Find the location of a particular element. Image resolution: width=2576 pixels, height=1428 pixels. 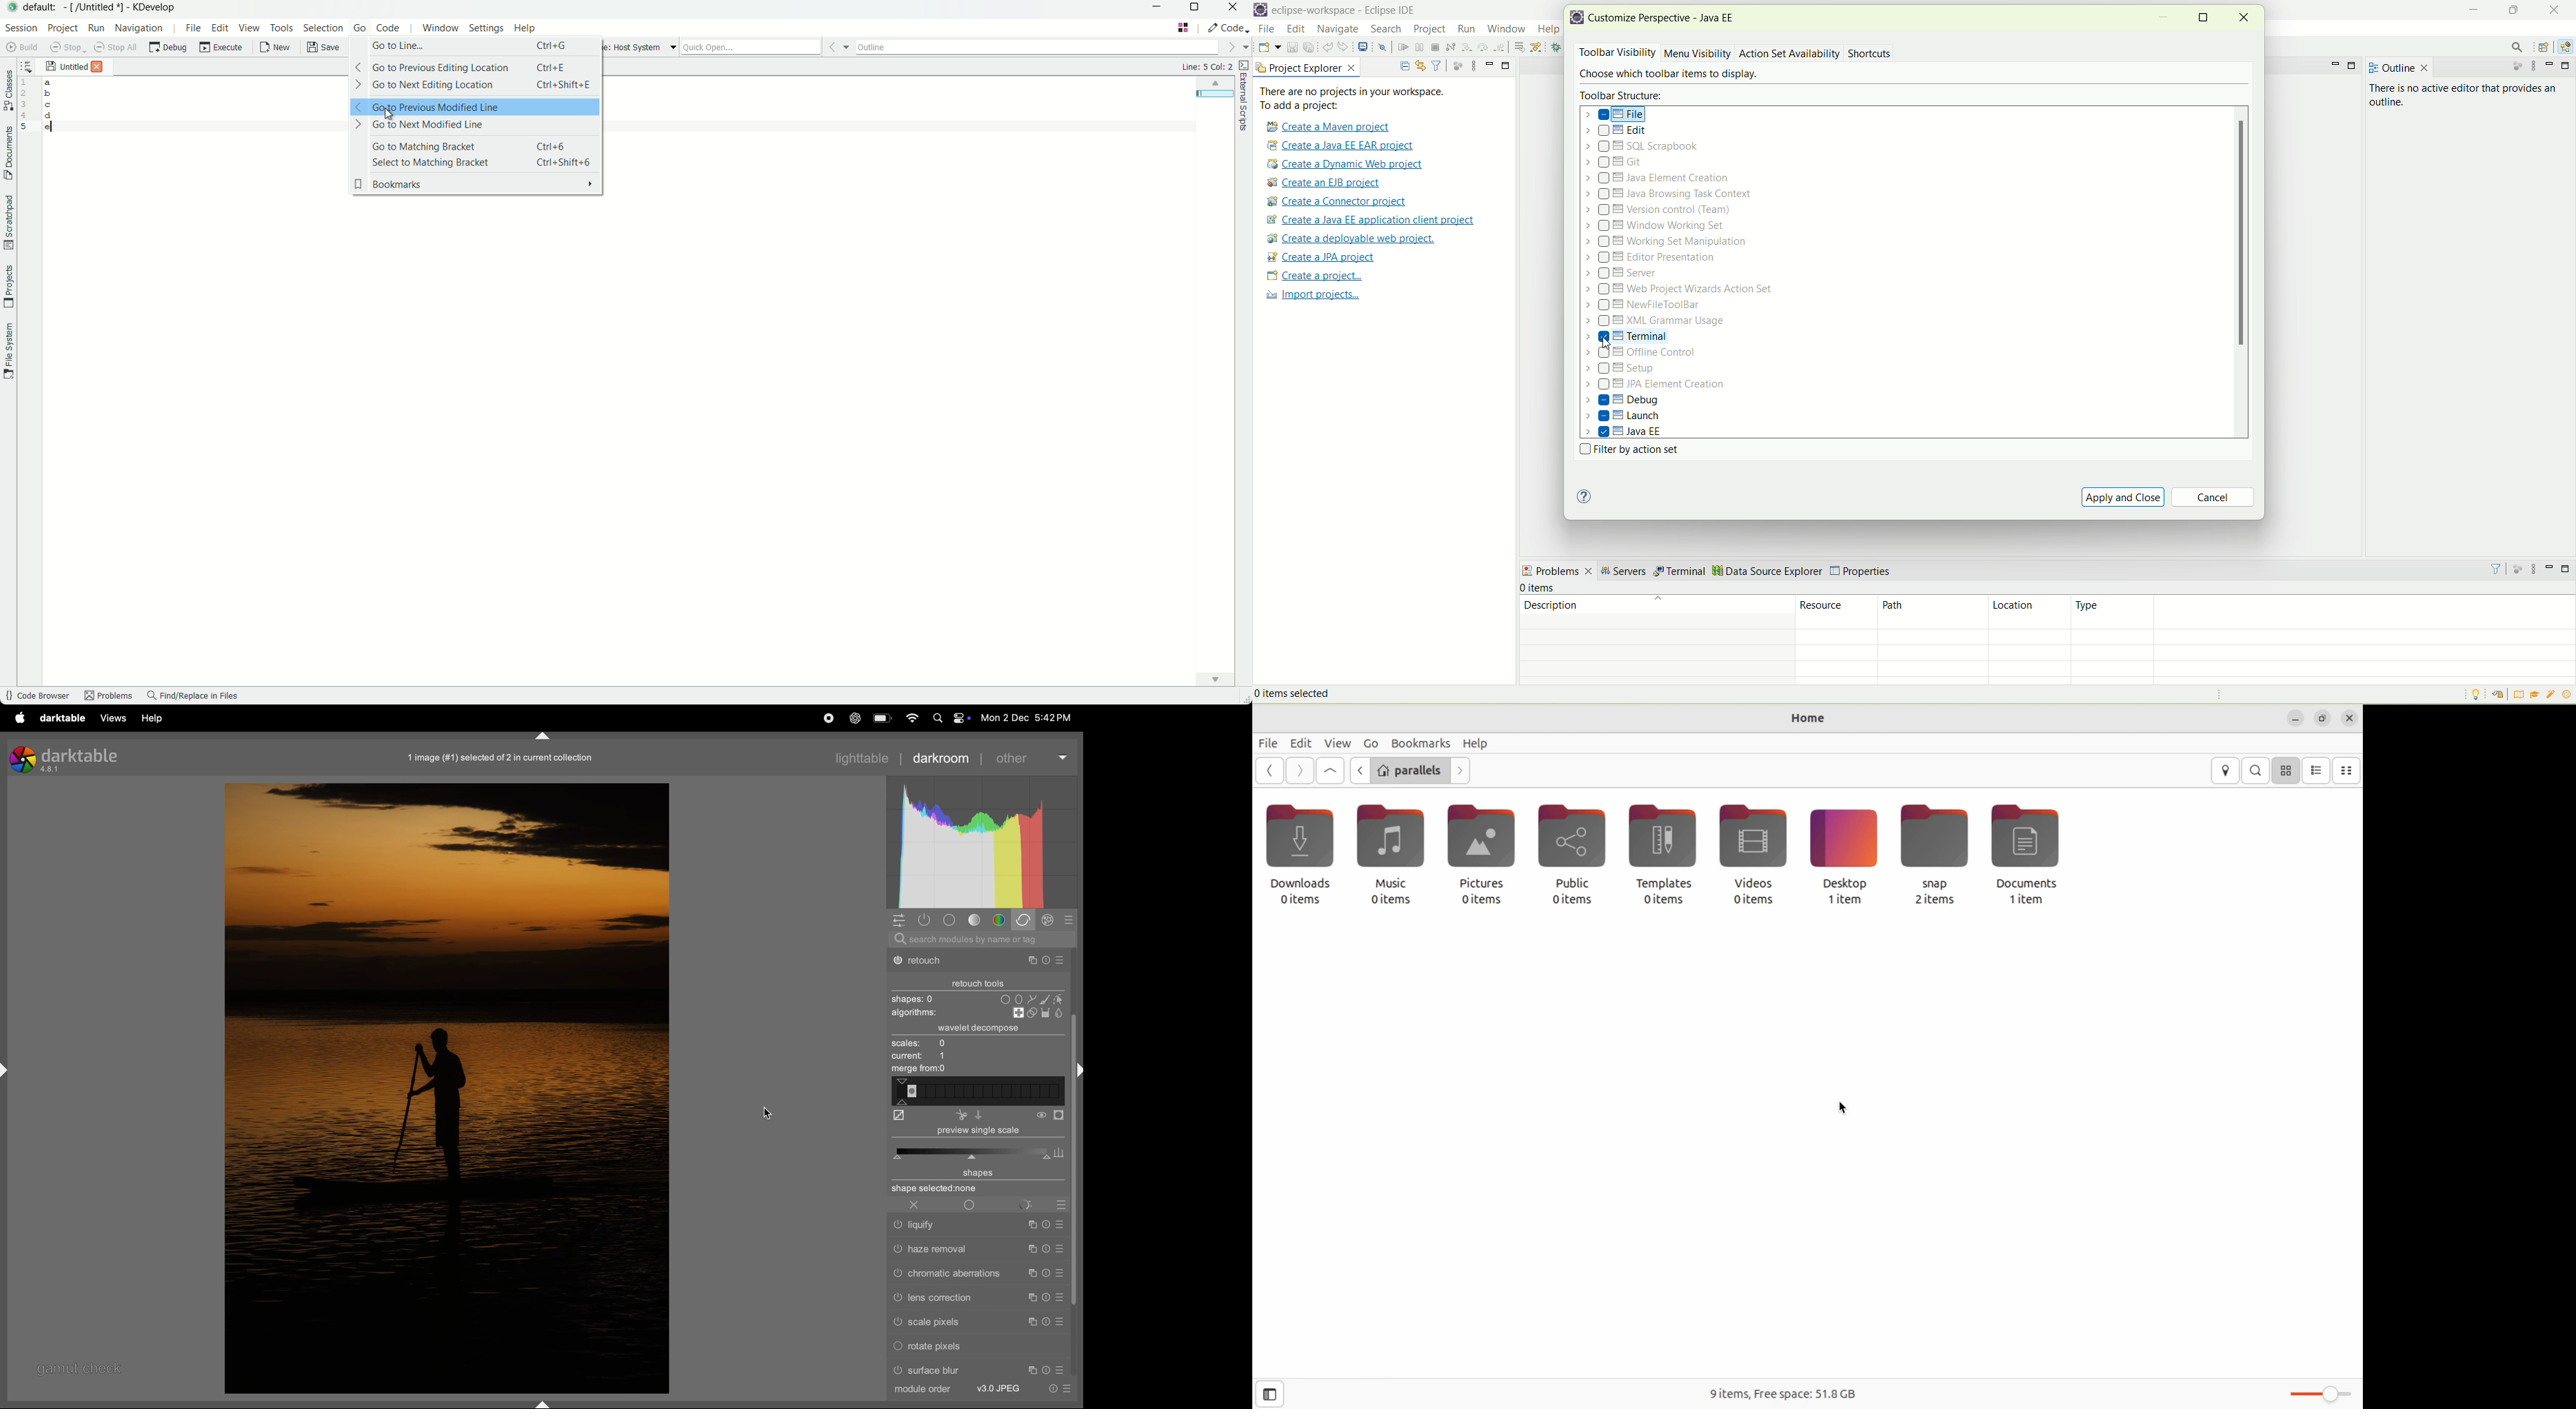

b is located at coordinates (48, 93).